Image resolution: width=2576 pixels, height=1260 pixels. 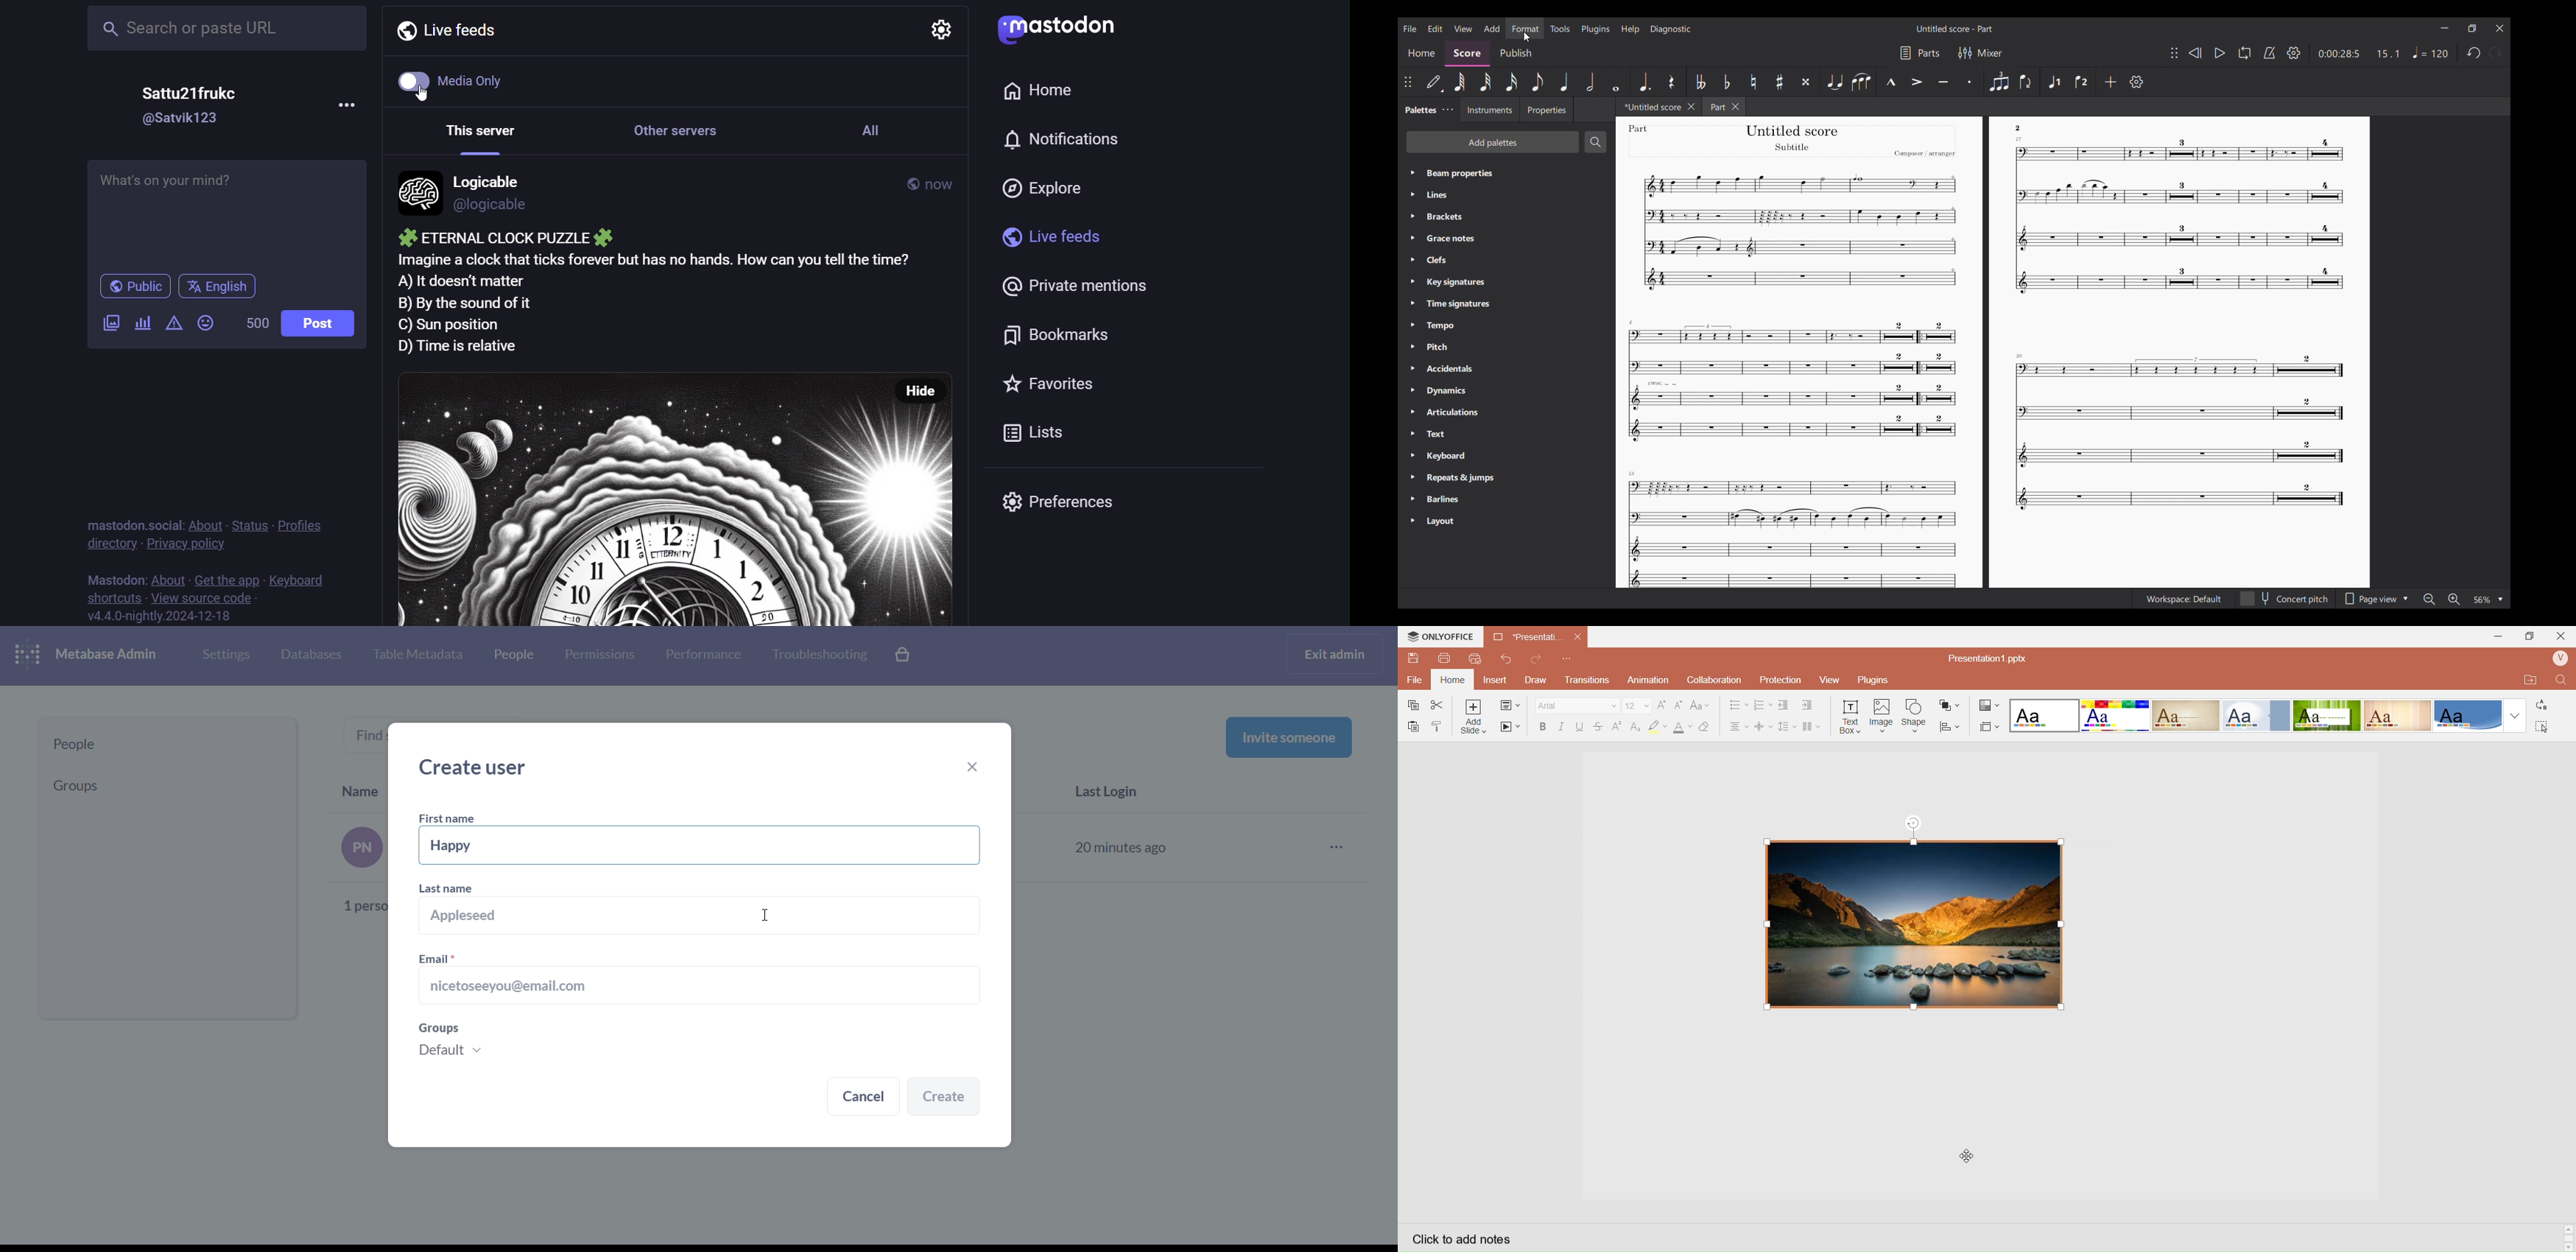 I want to click on File, so click(x=1417, y=680).